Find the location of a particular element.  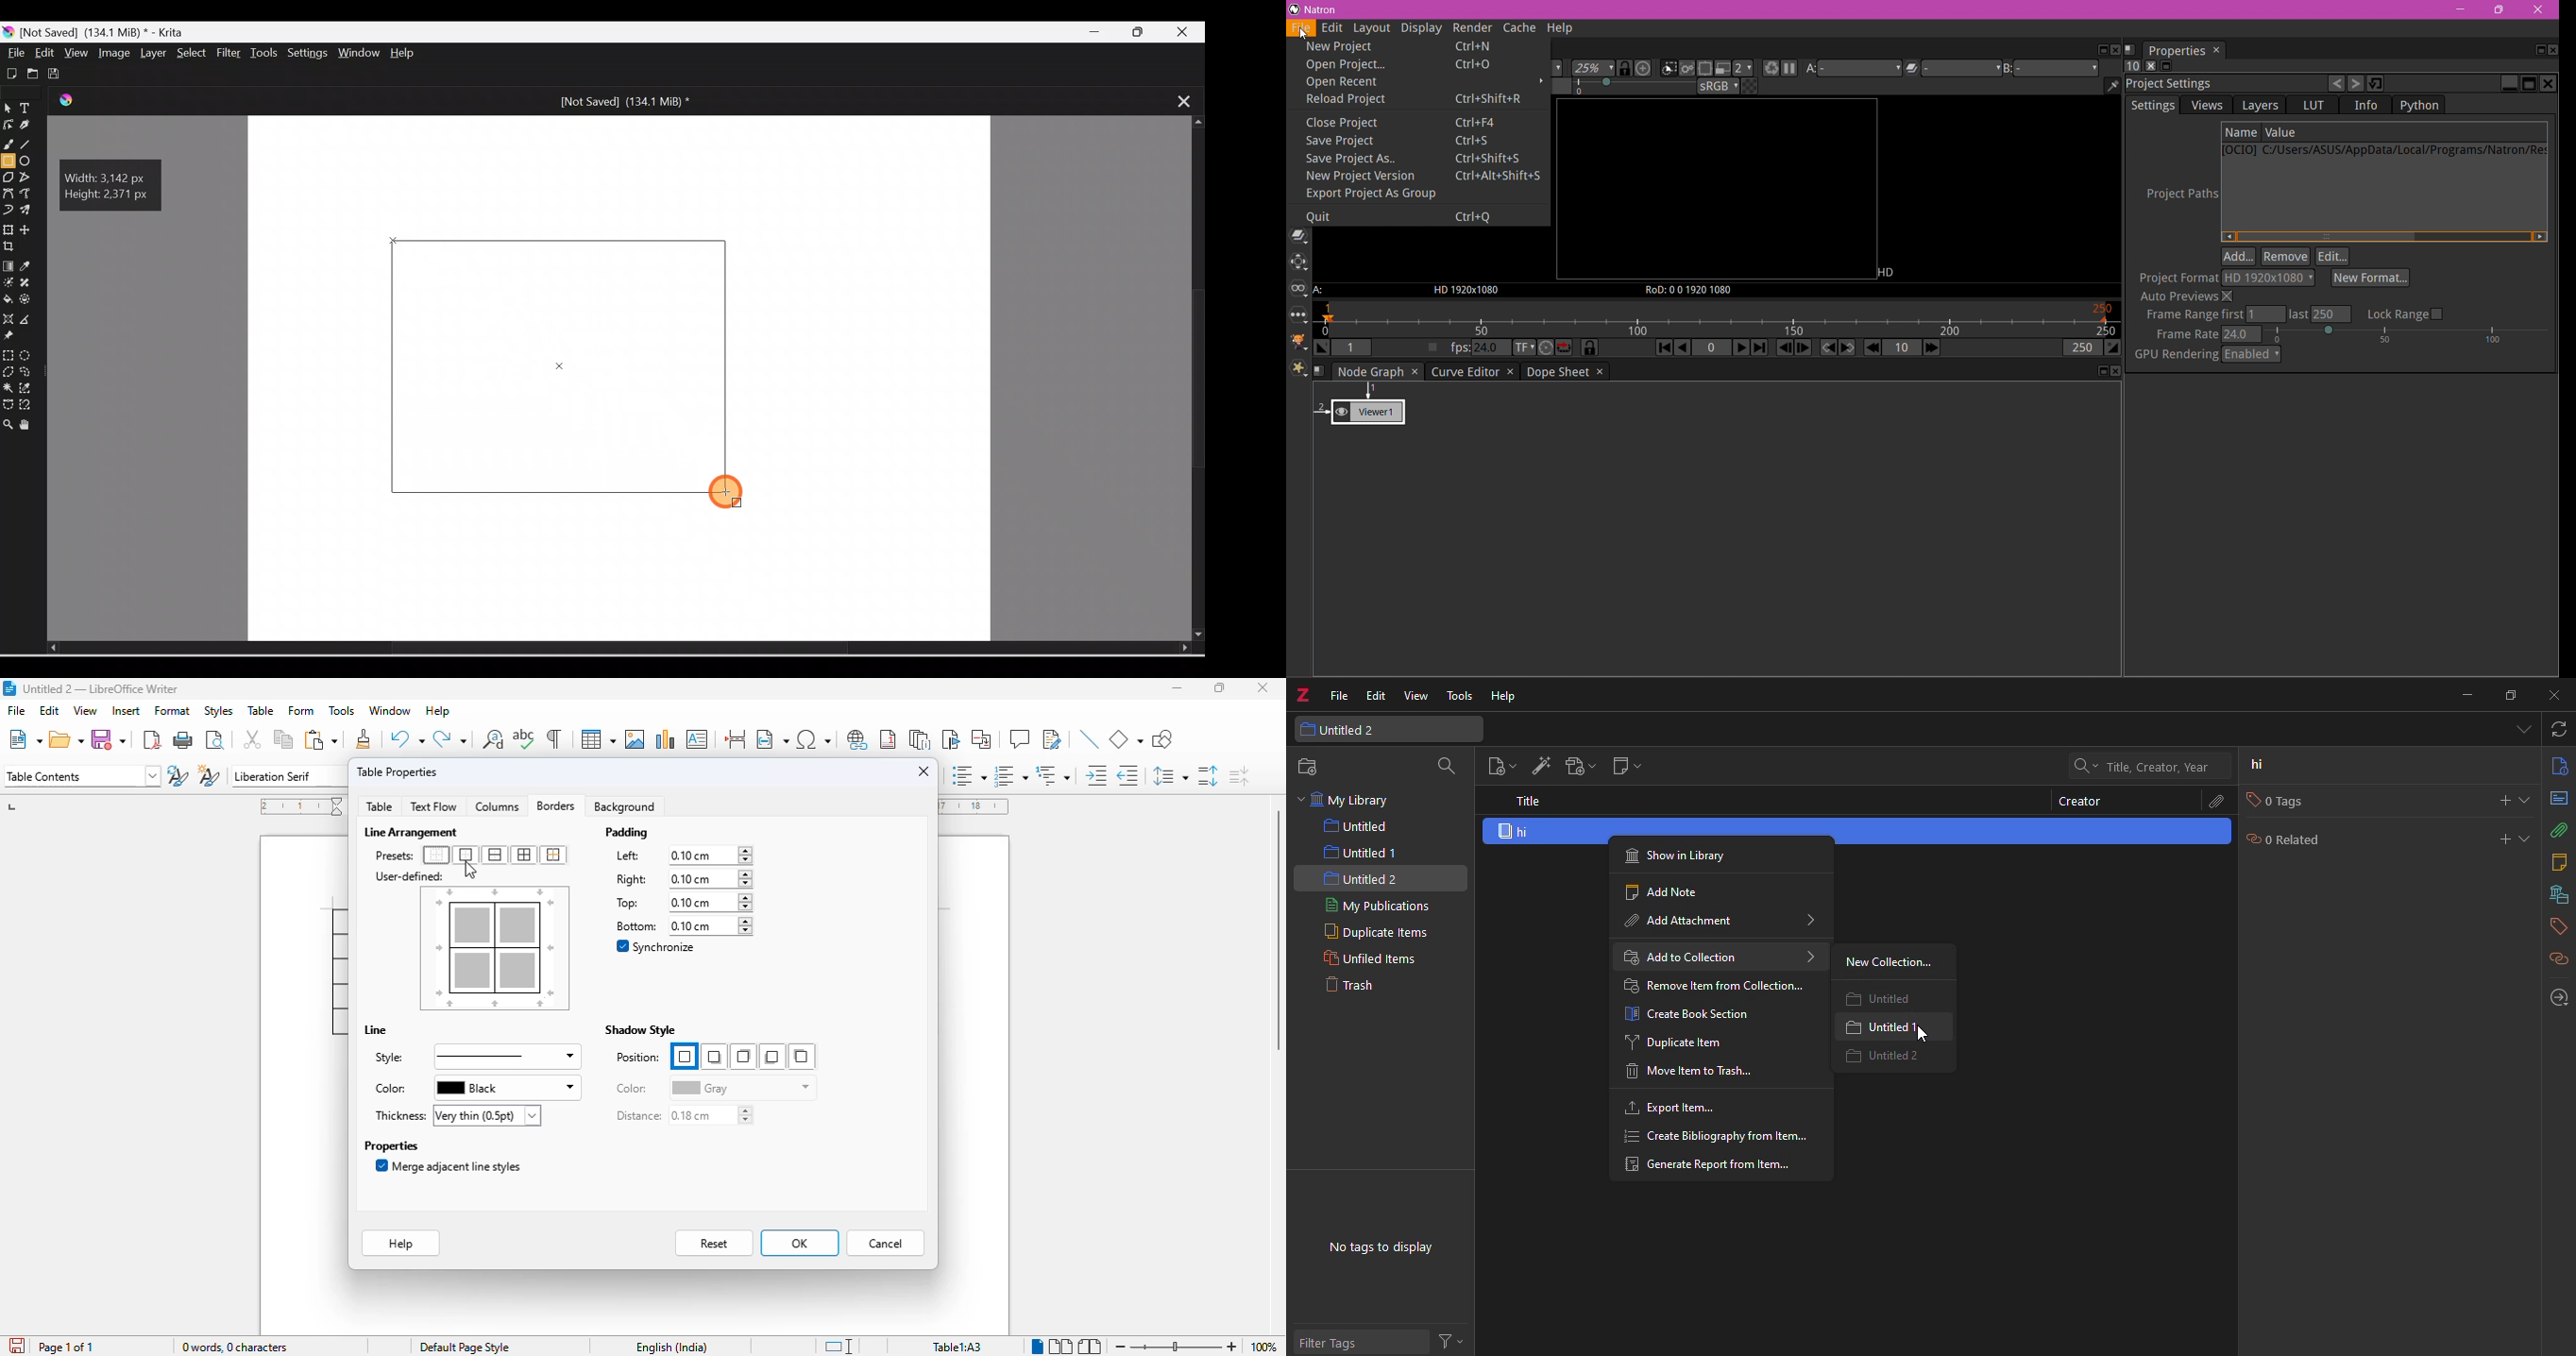

new note is located at coordinates (1624, 766).